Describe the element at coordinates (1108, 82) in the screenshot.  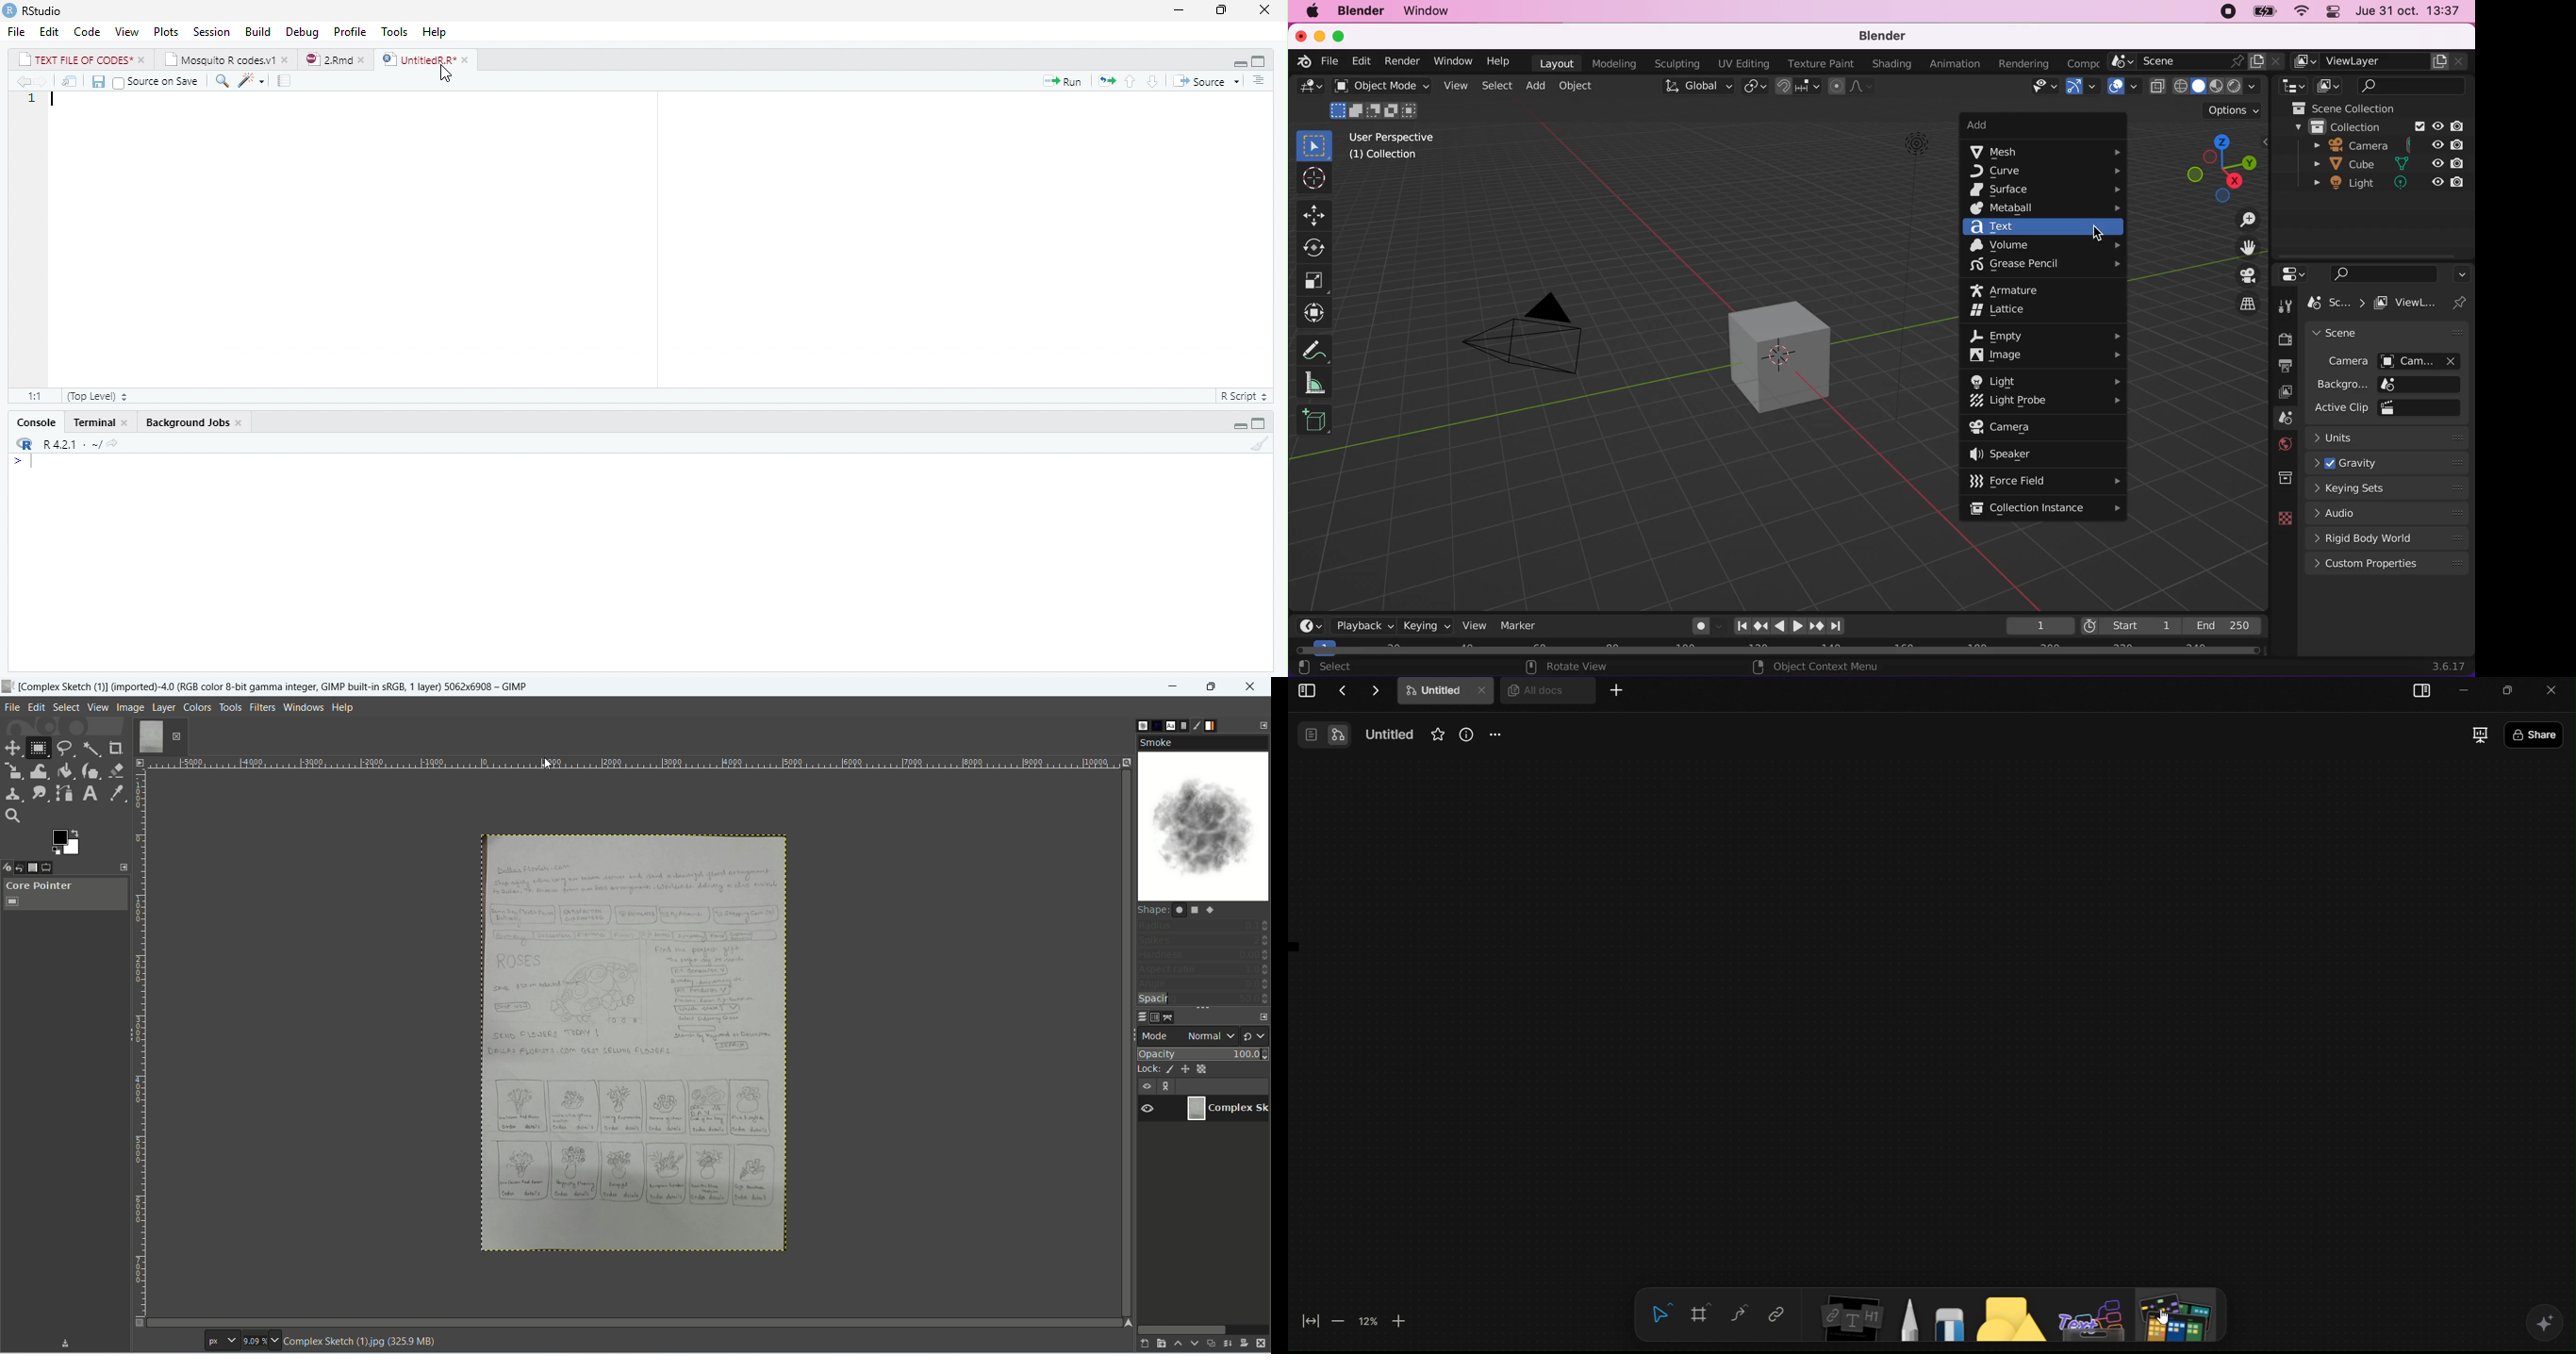
I see `re-run the previous section` at that location.